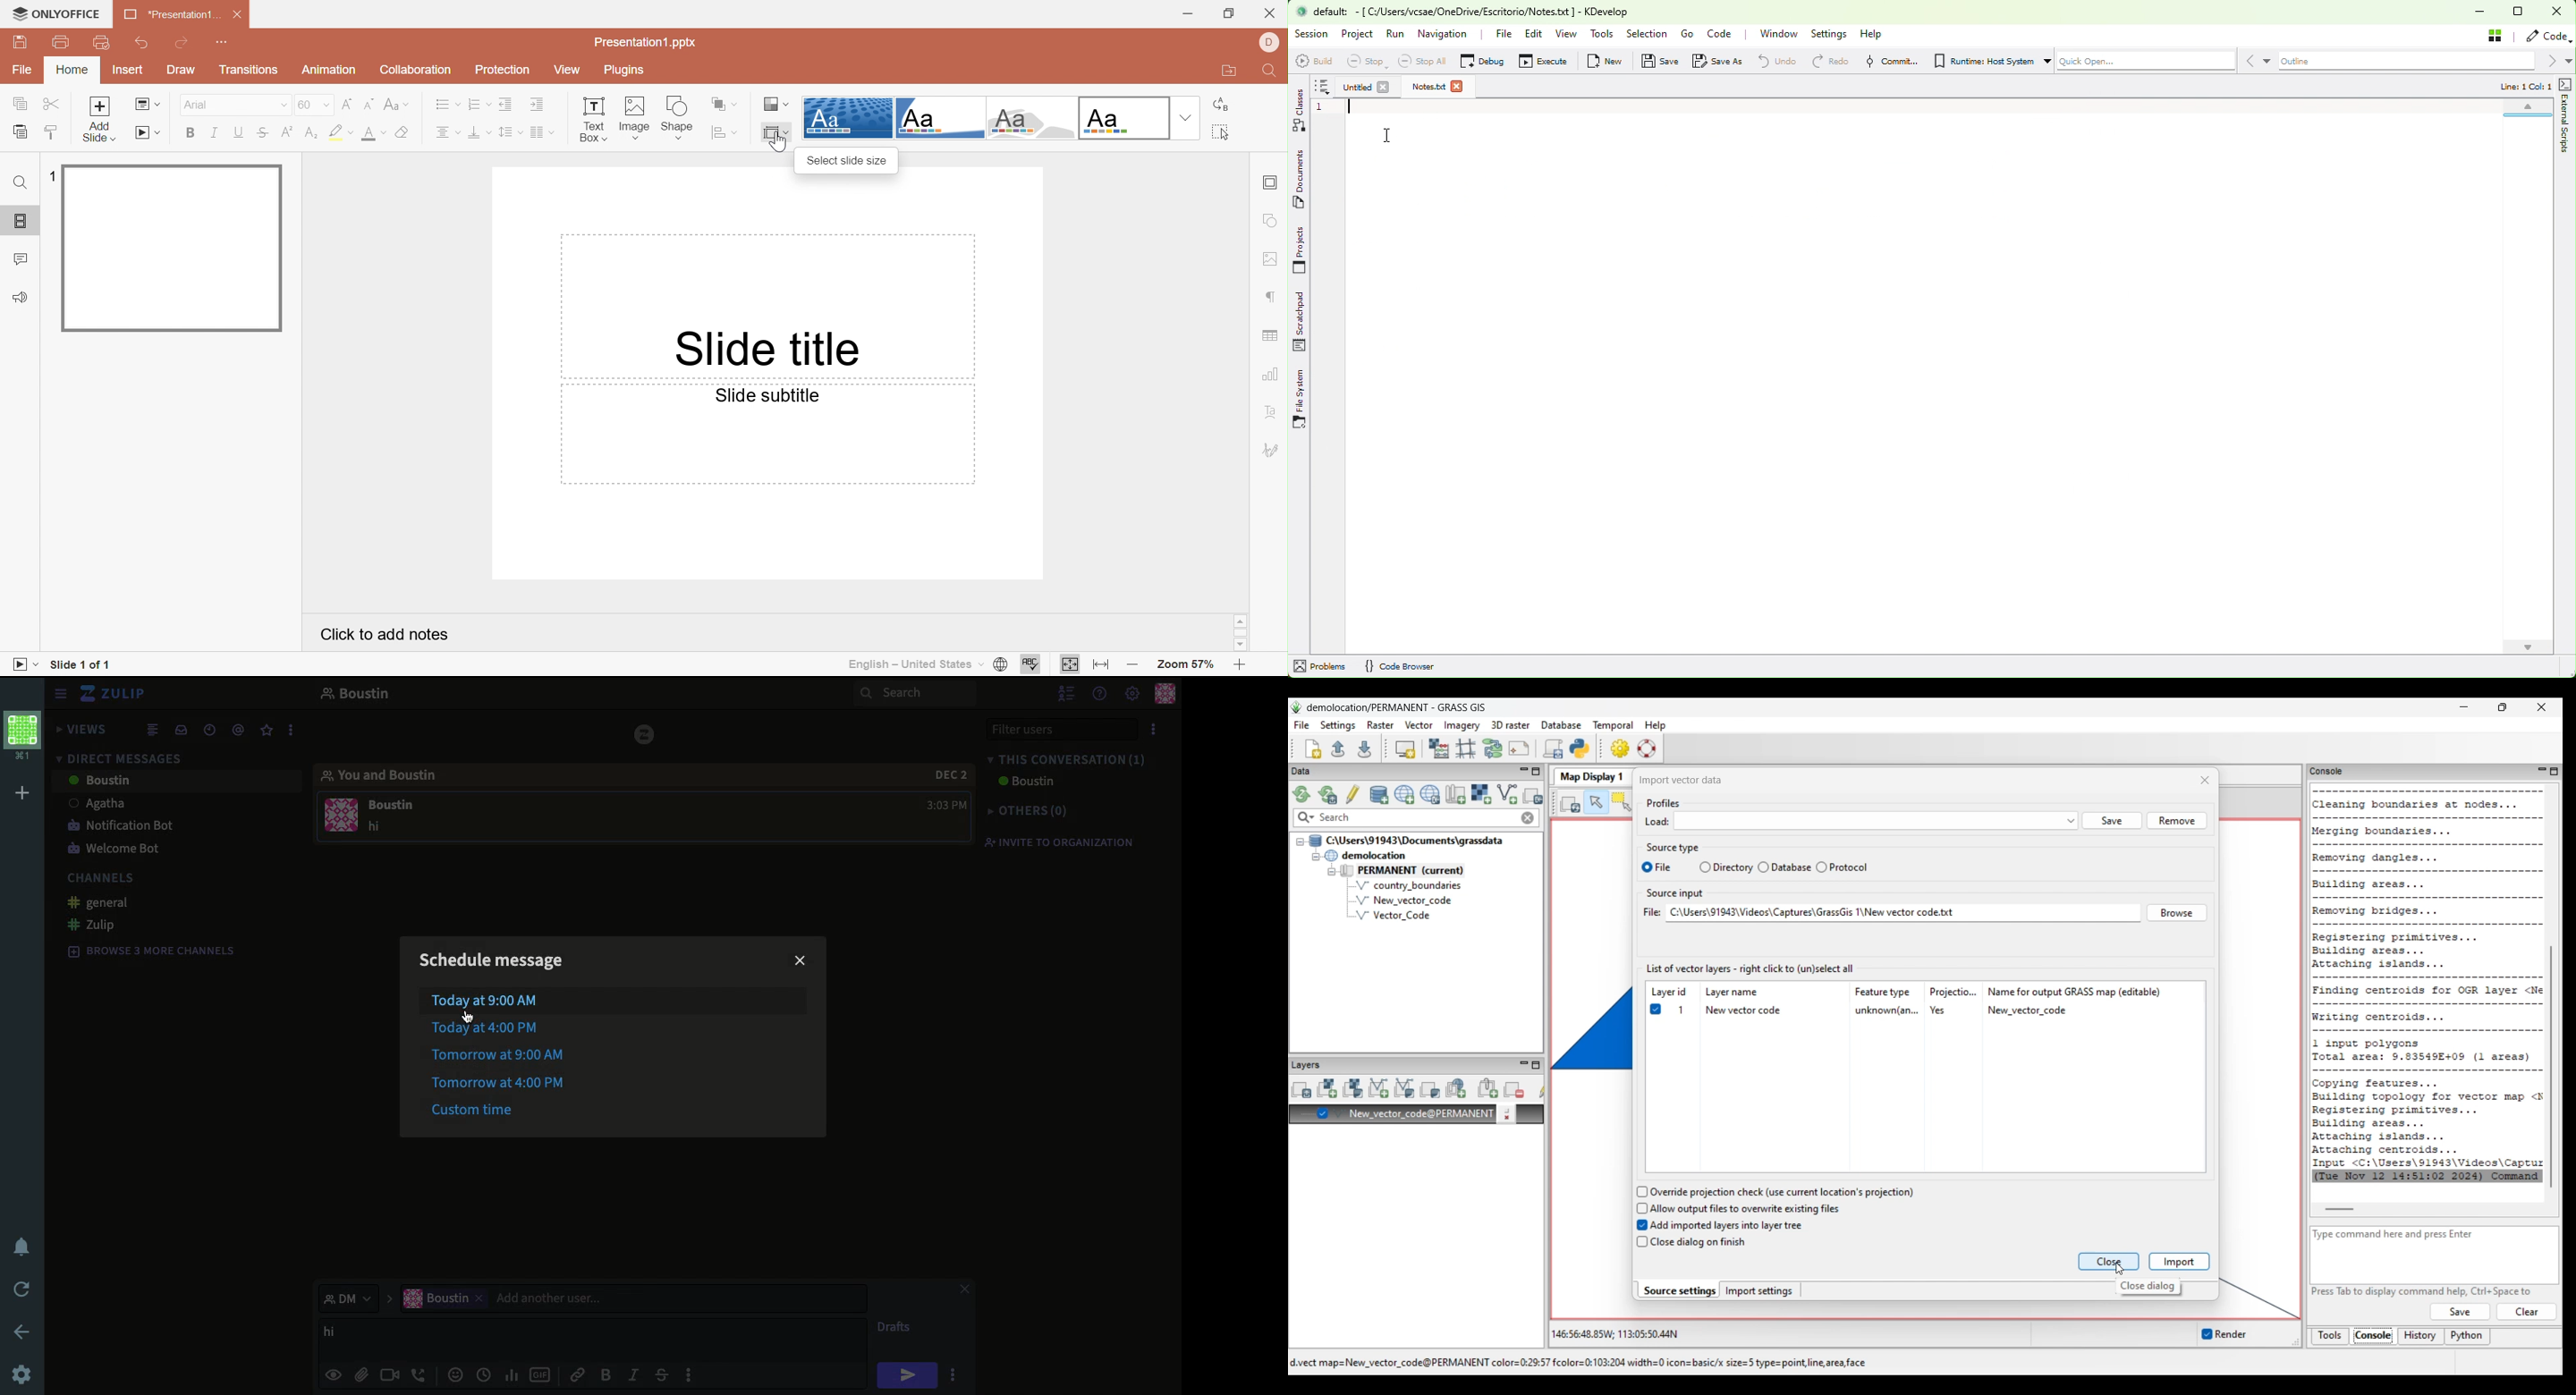  I want to click on Bold, so click(191, 132).